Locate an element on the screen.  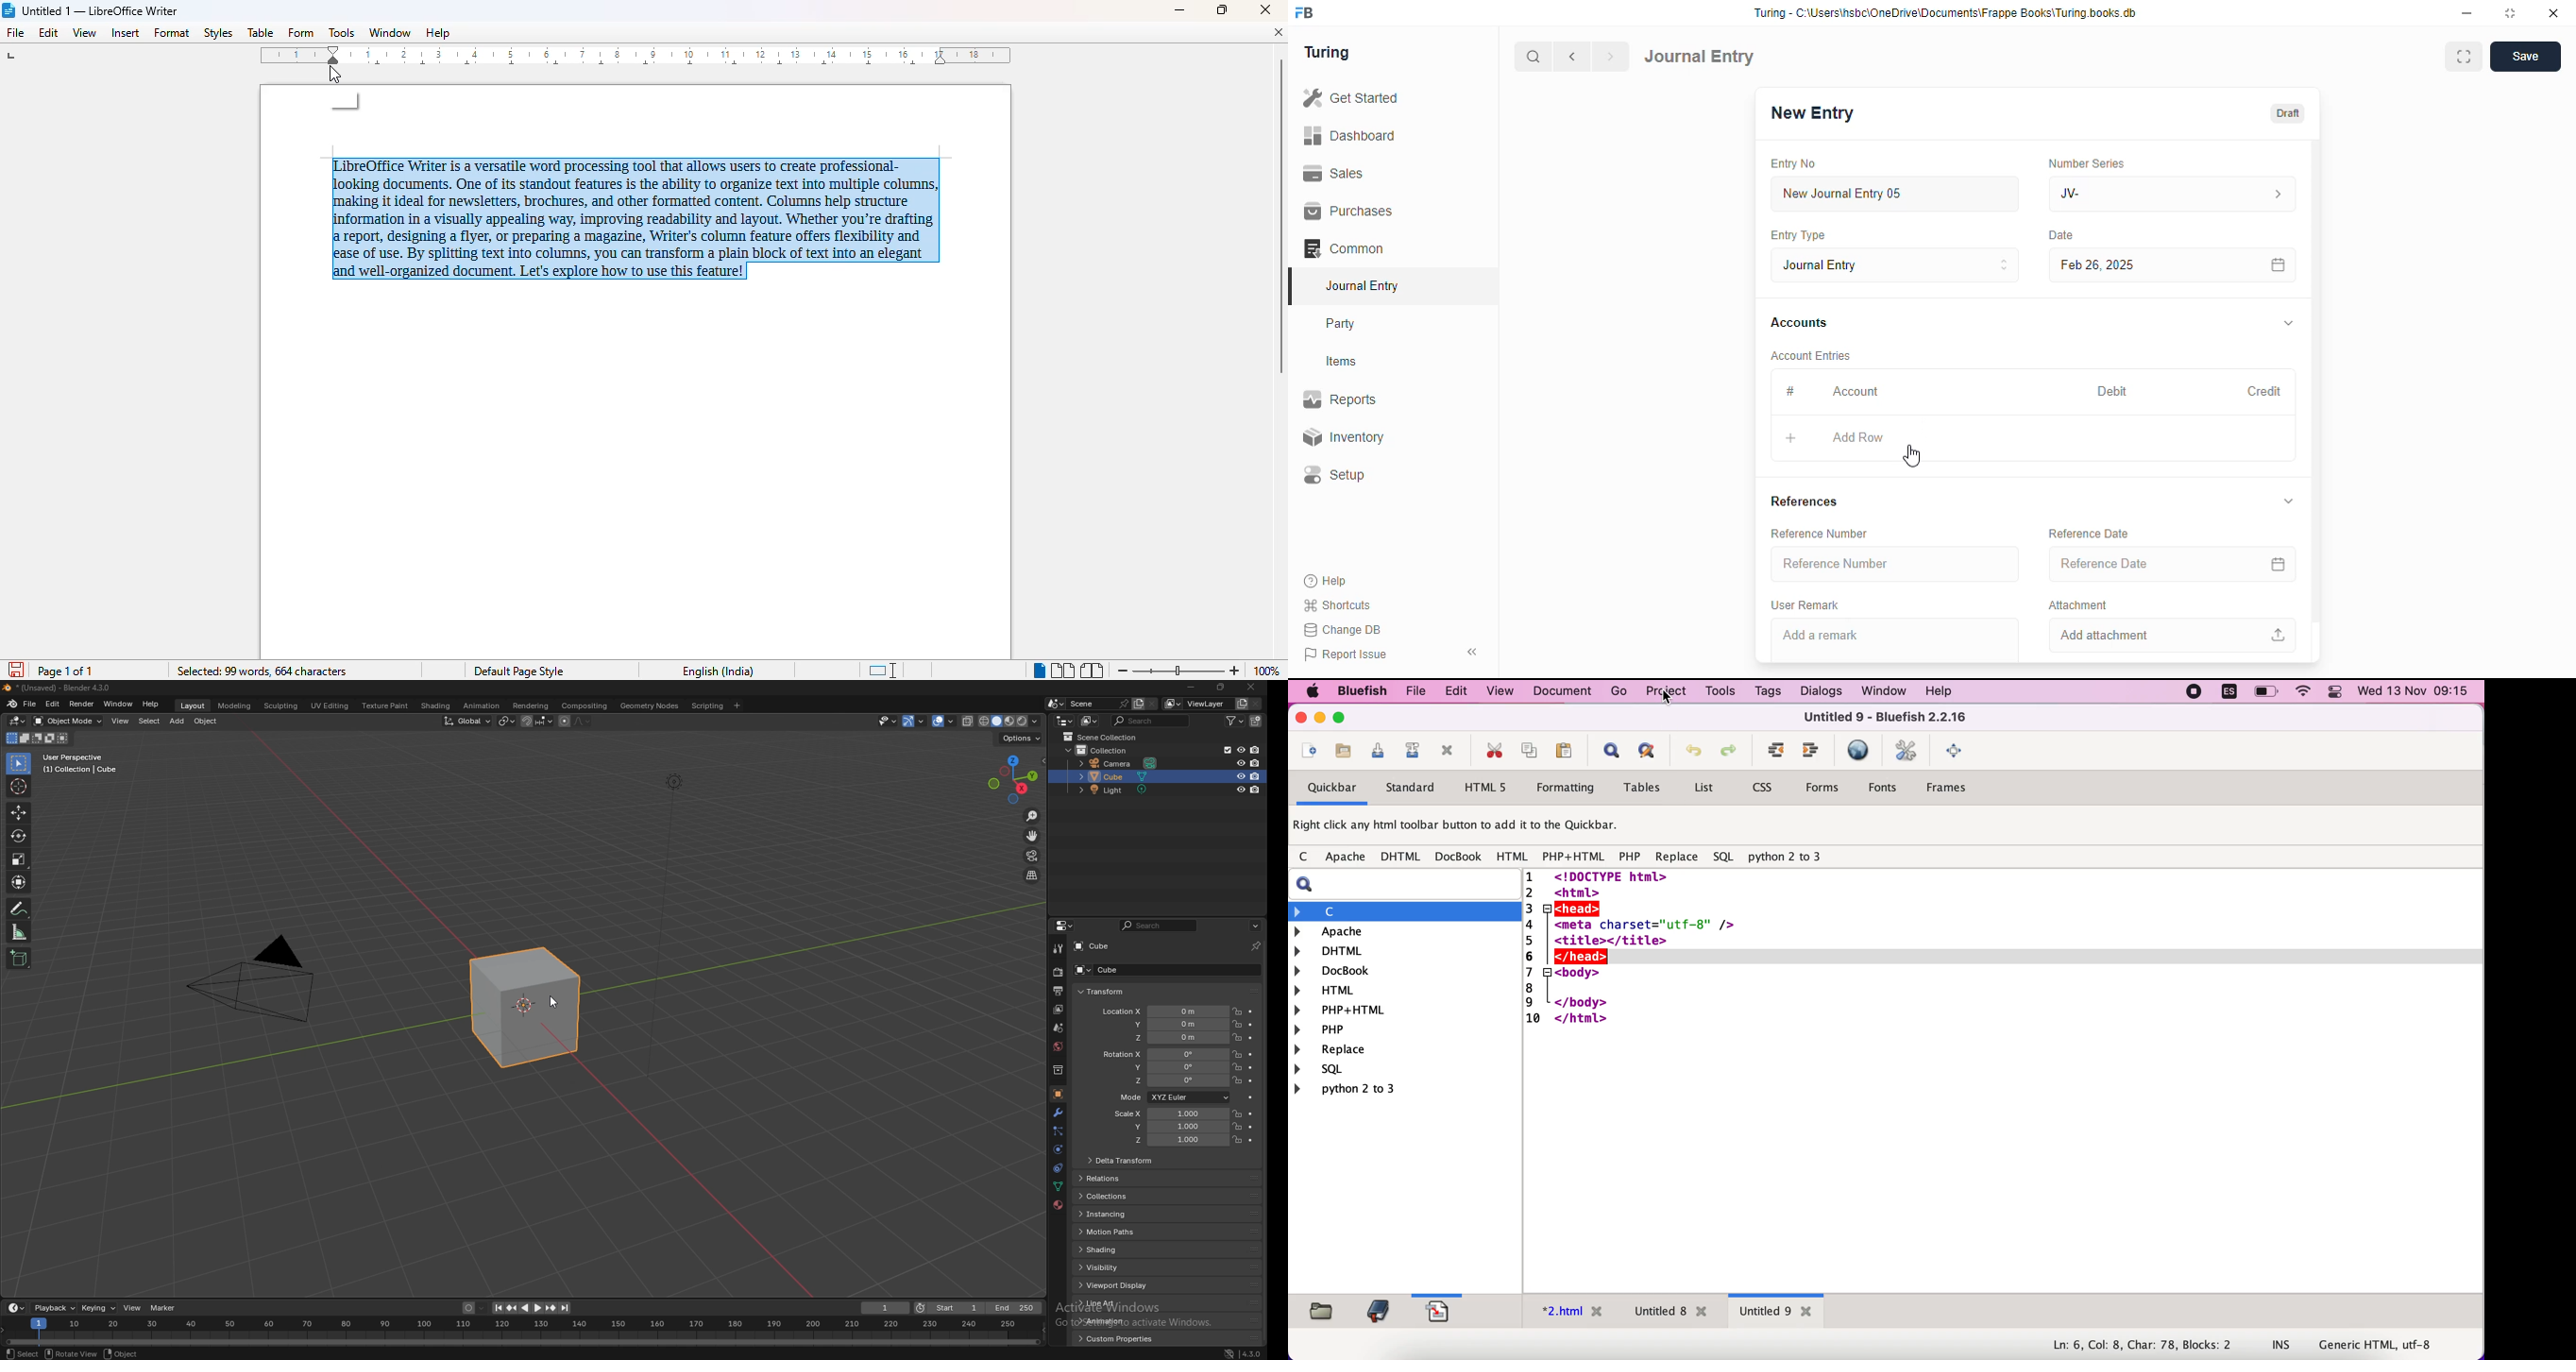
delta transform is located at coordinates (1139, 1161).